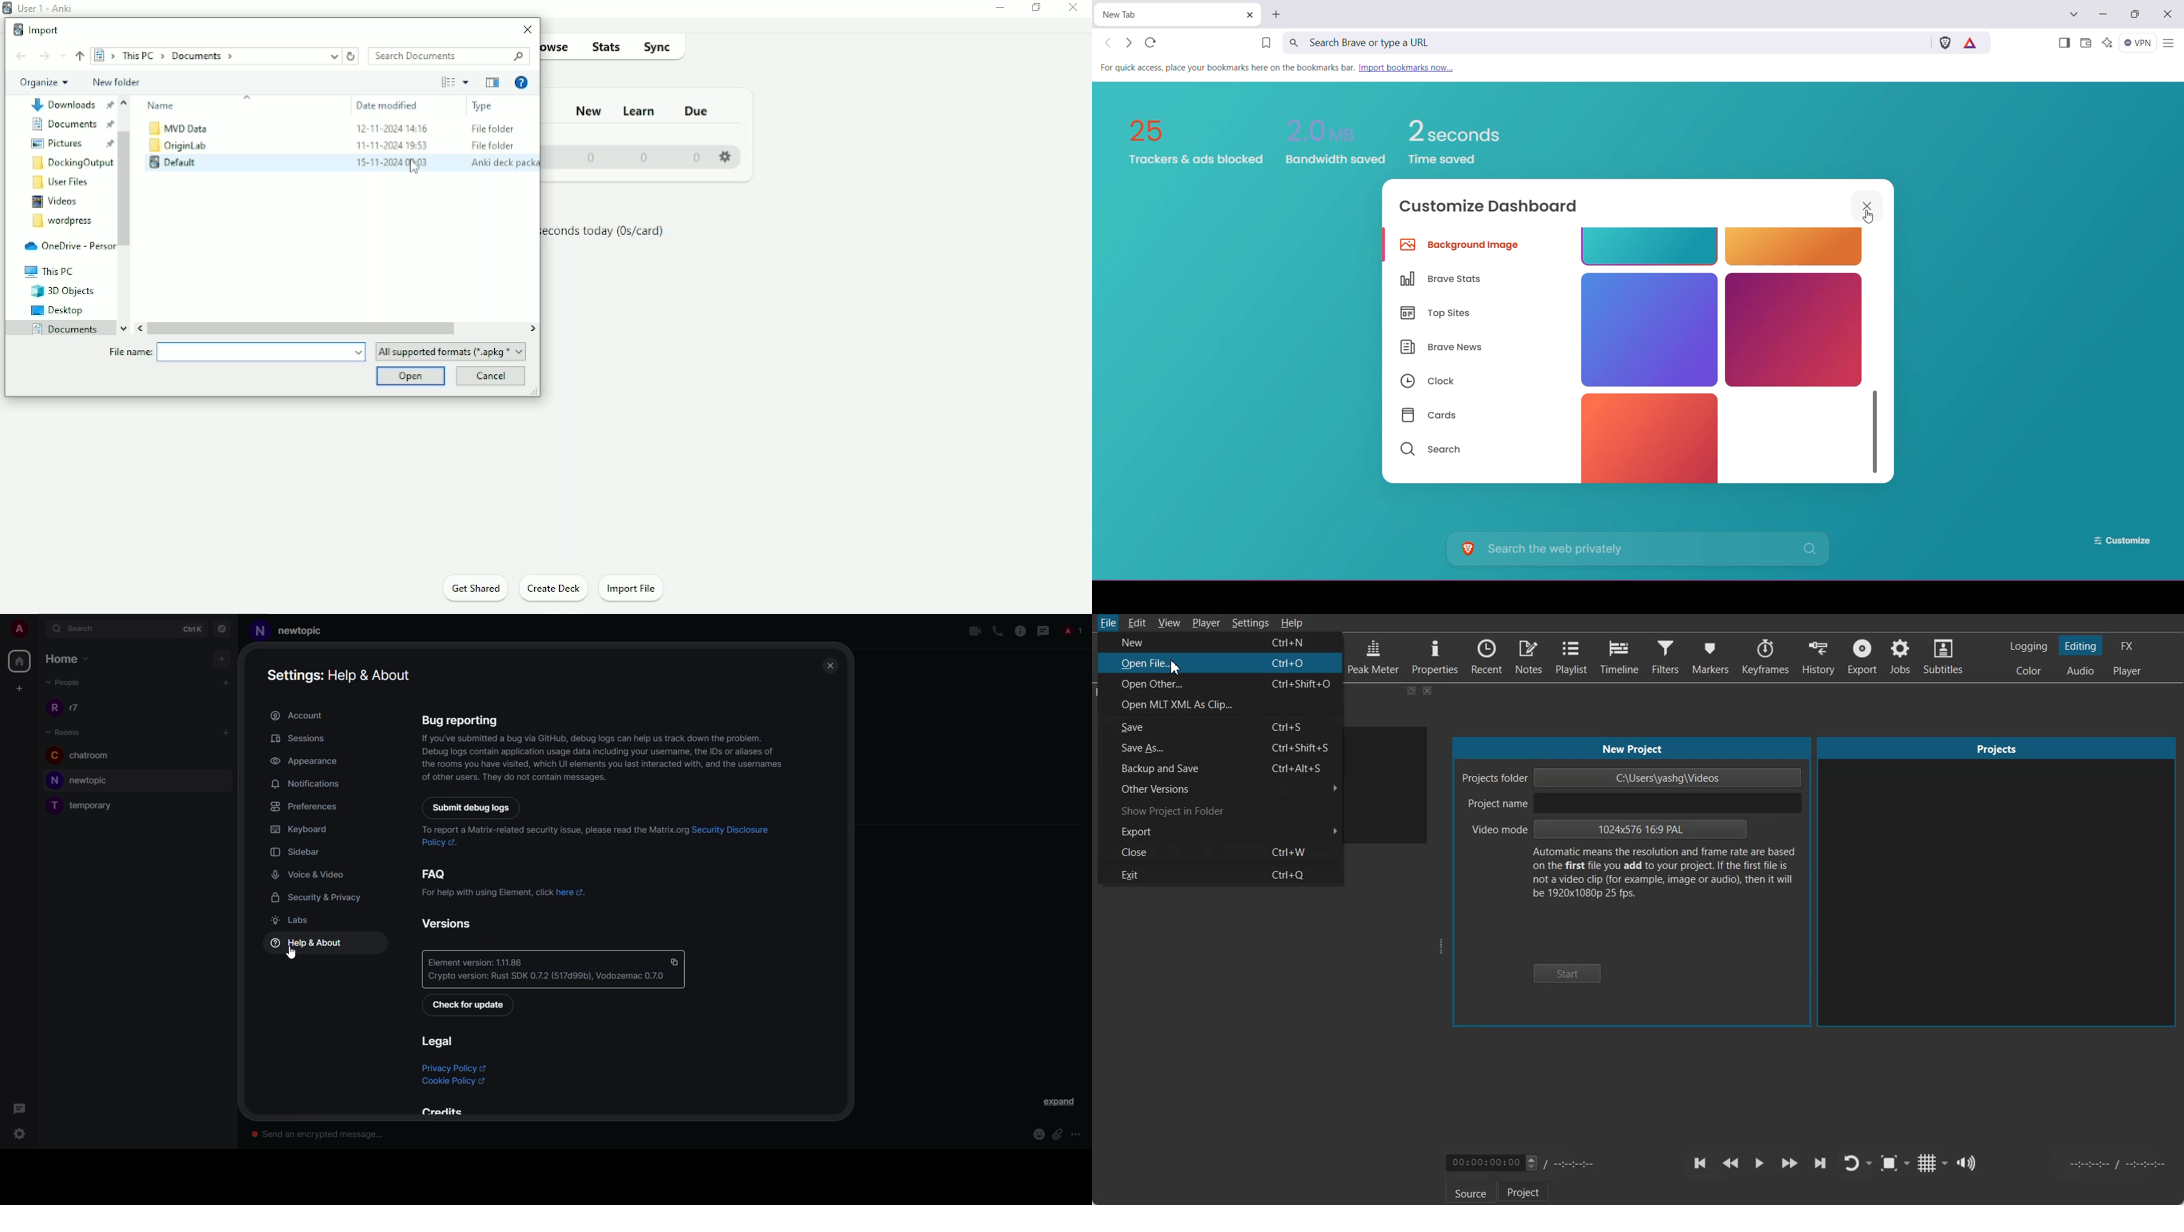 The height and width of the screenshot is (1232, 2184). What do you see at coordinates (1435, 655) in the screenshot?
I see `Properties` at bounding box center [1435, 655].